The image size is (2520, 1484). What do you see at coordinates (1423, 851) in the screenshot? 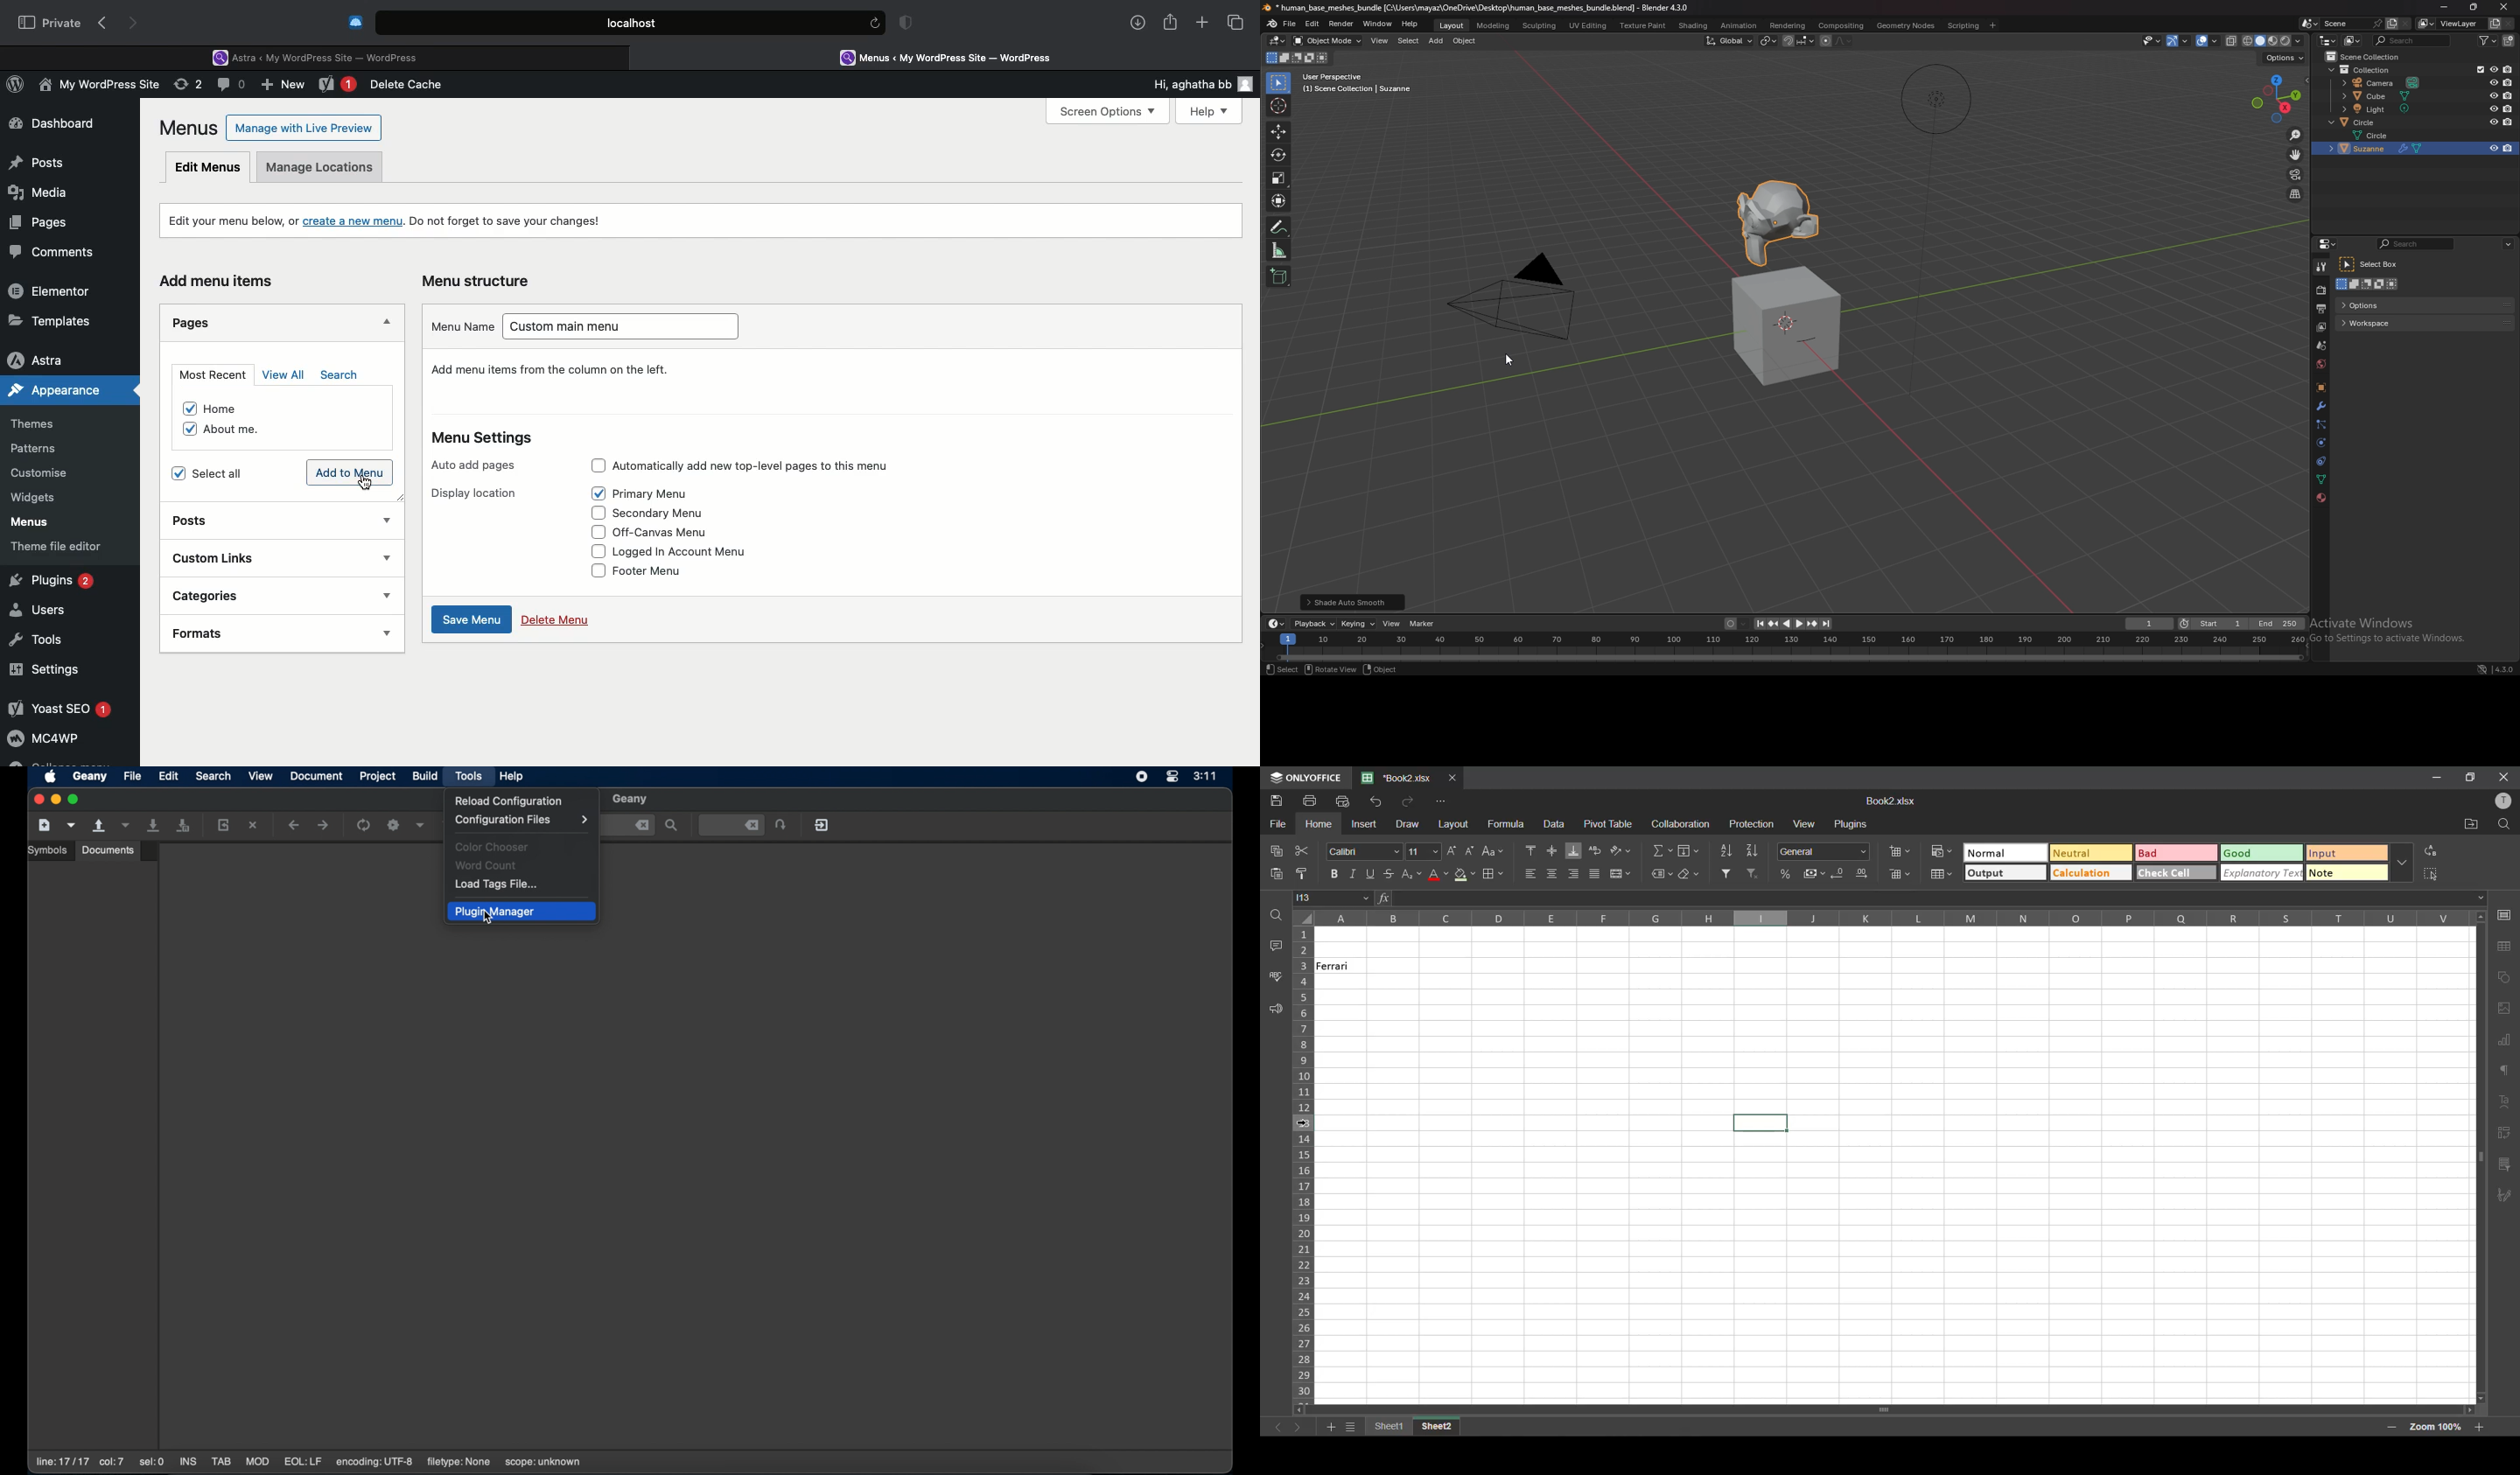
I see `font size` at bounding box center [1423, 851].